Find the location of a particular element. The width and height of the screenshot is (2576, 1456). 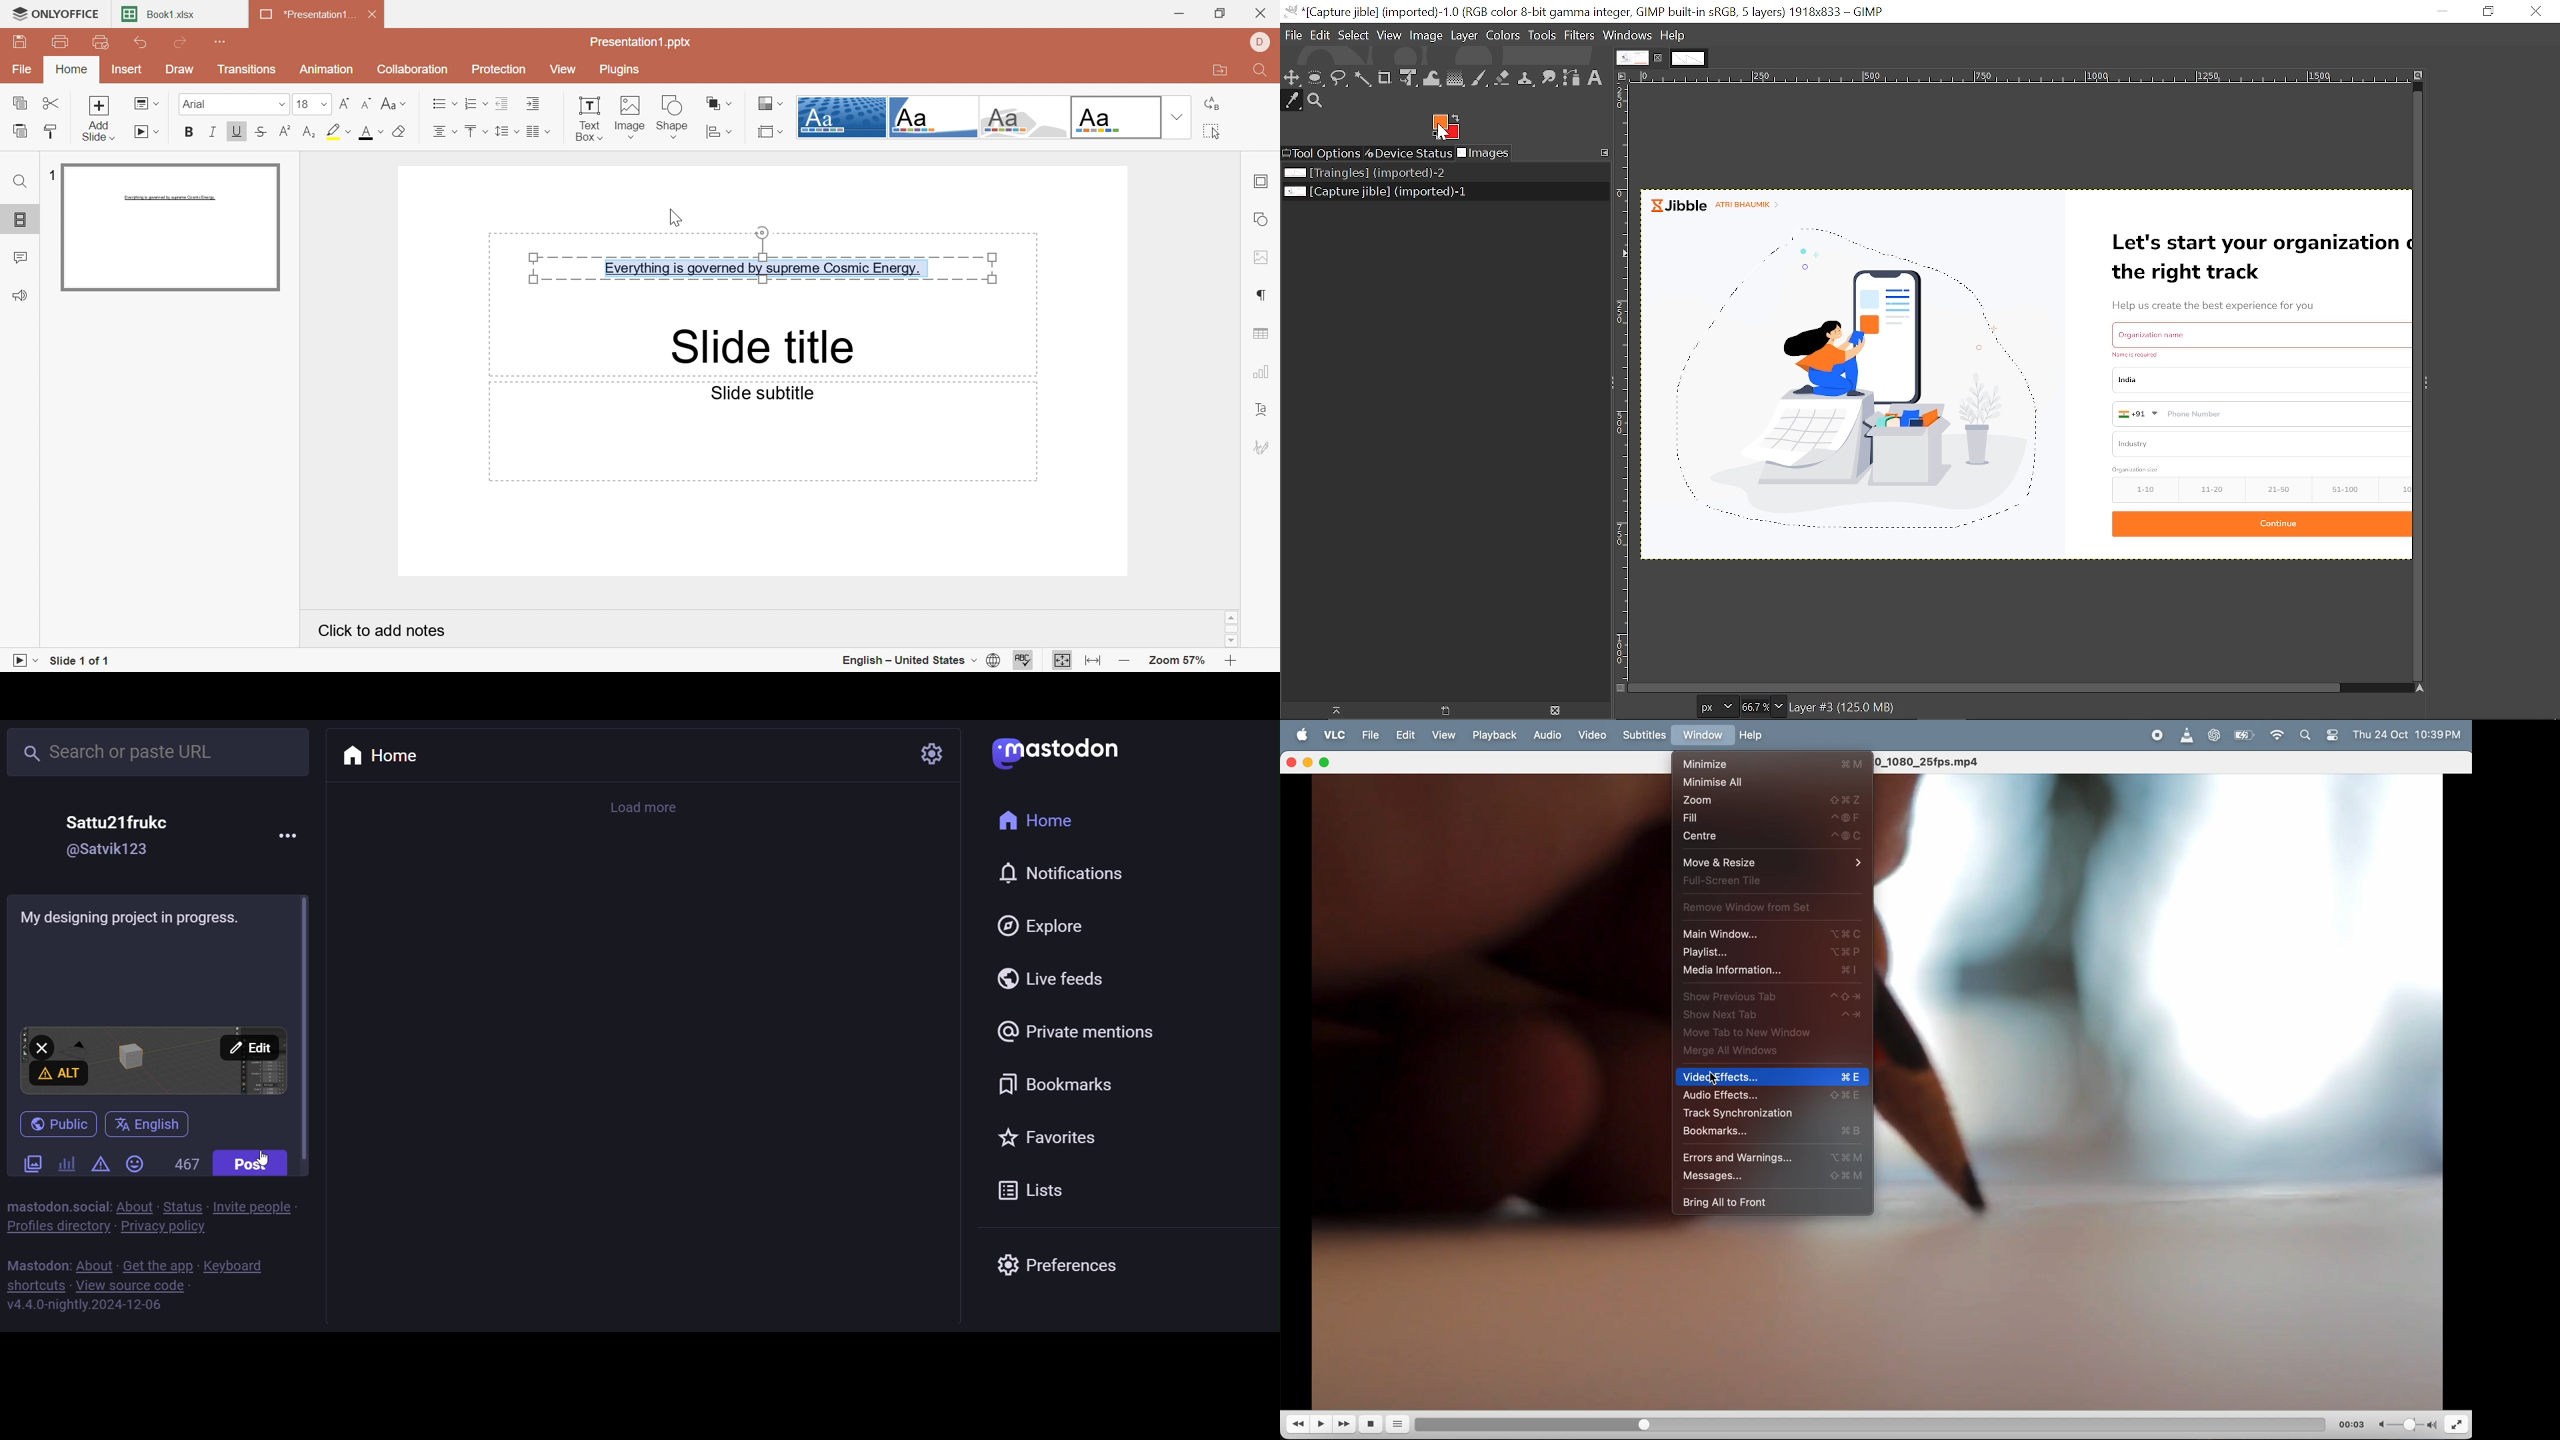

Protection is located at coordinates (499, 70).